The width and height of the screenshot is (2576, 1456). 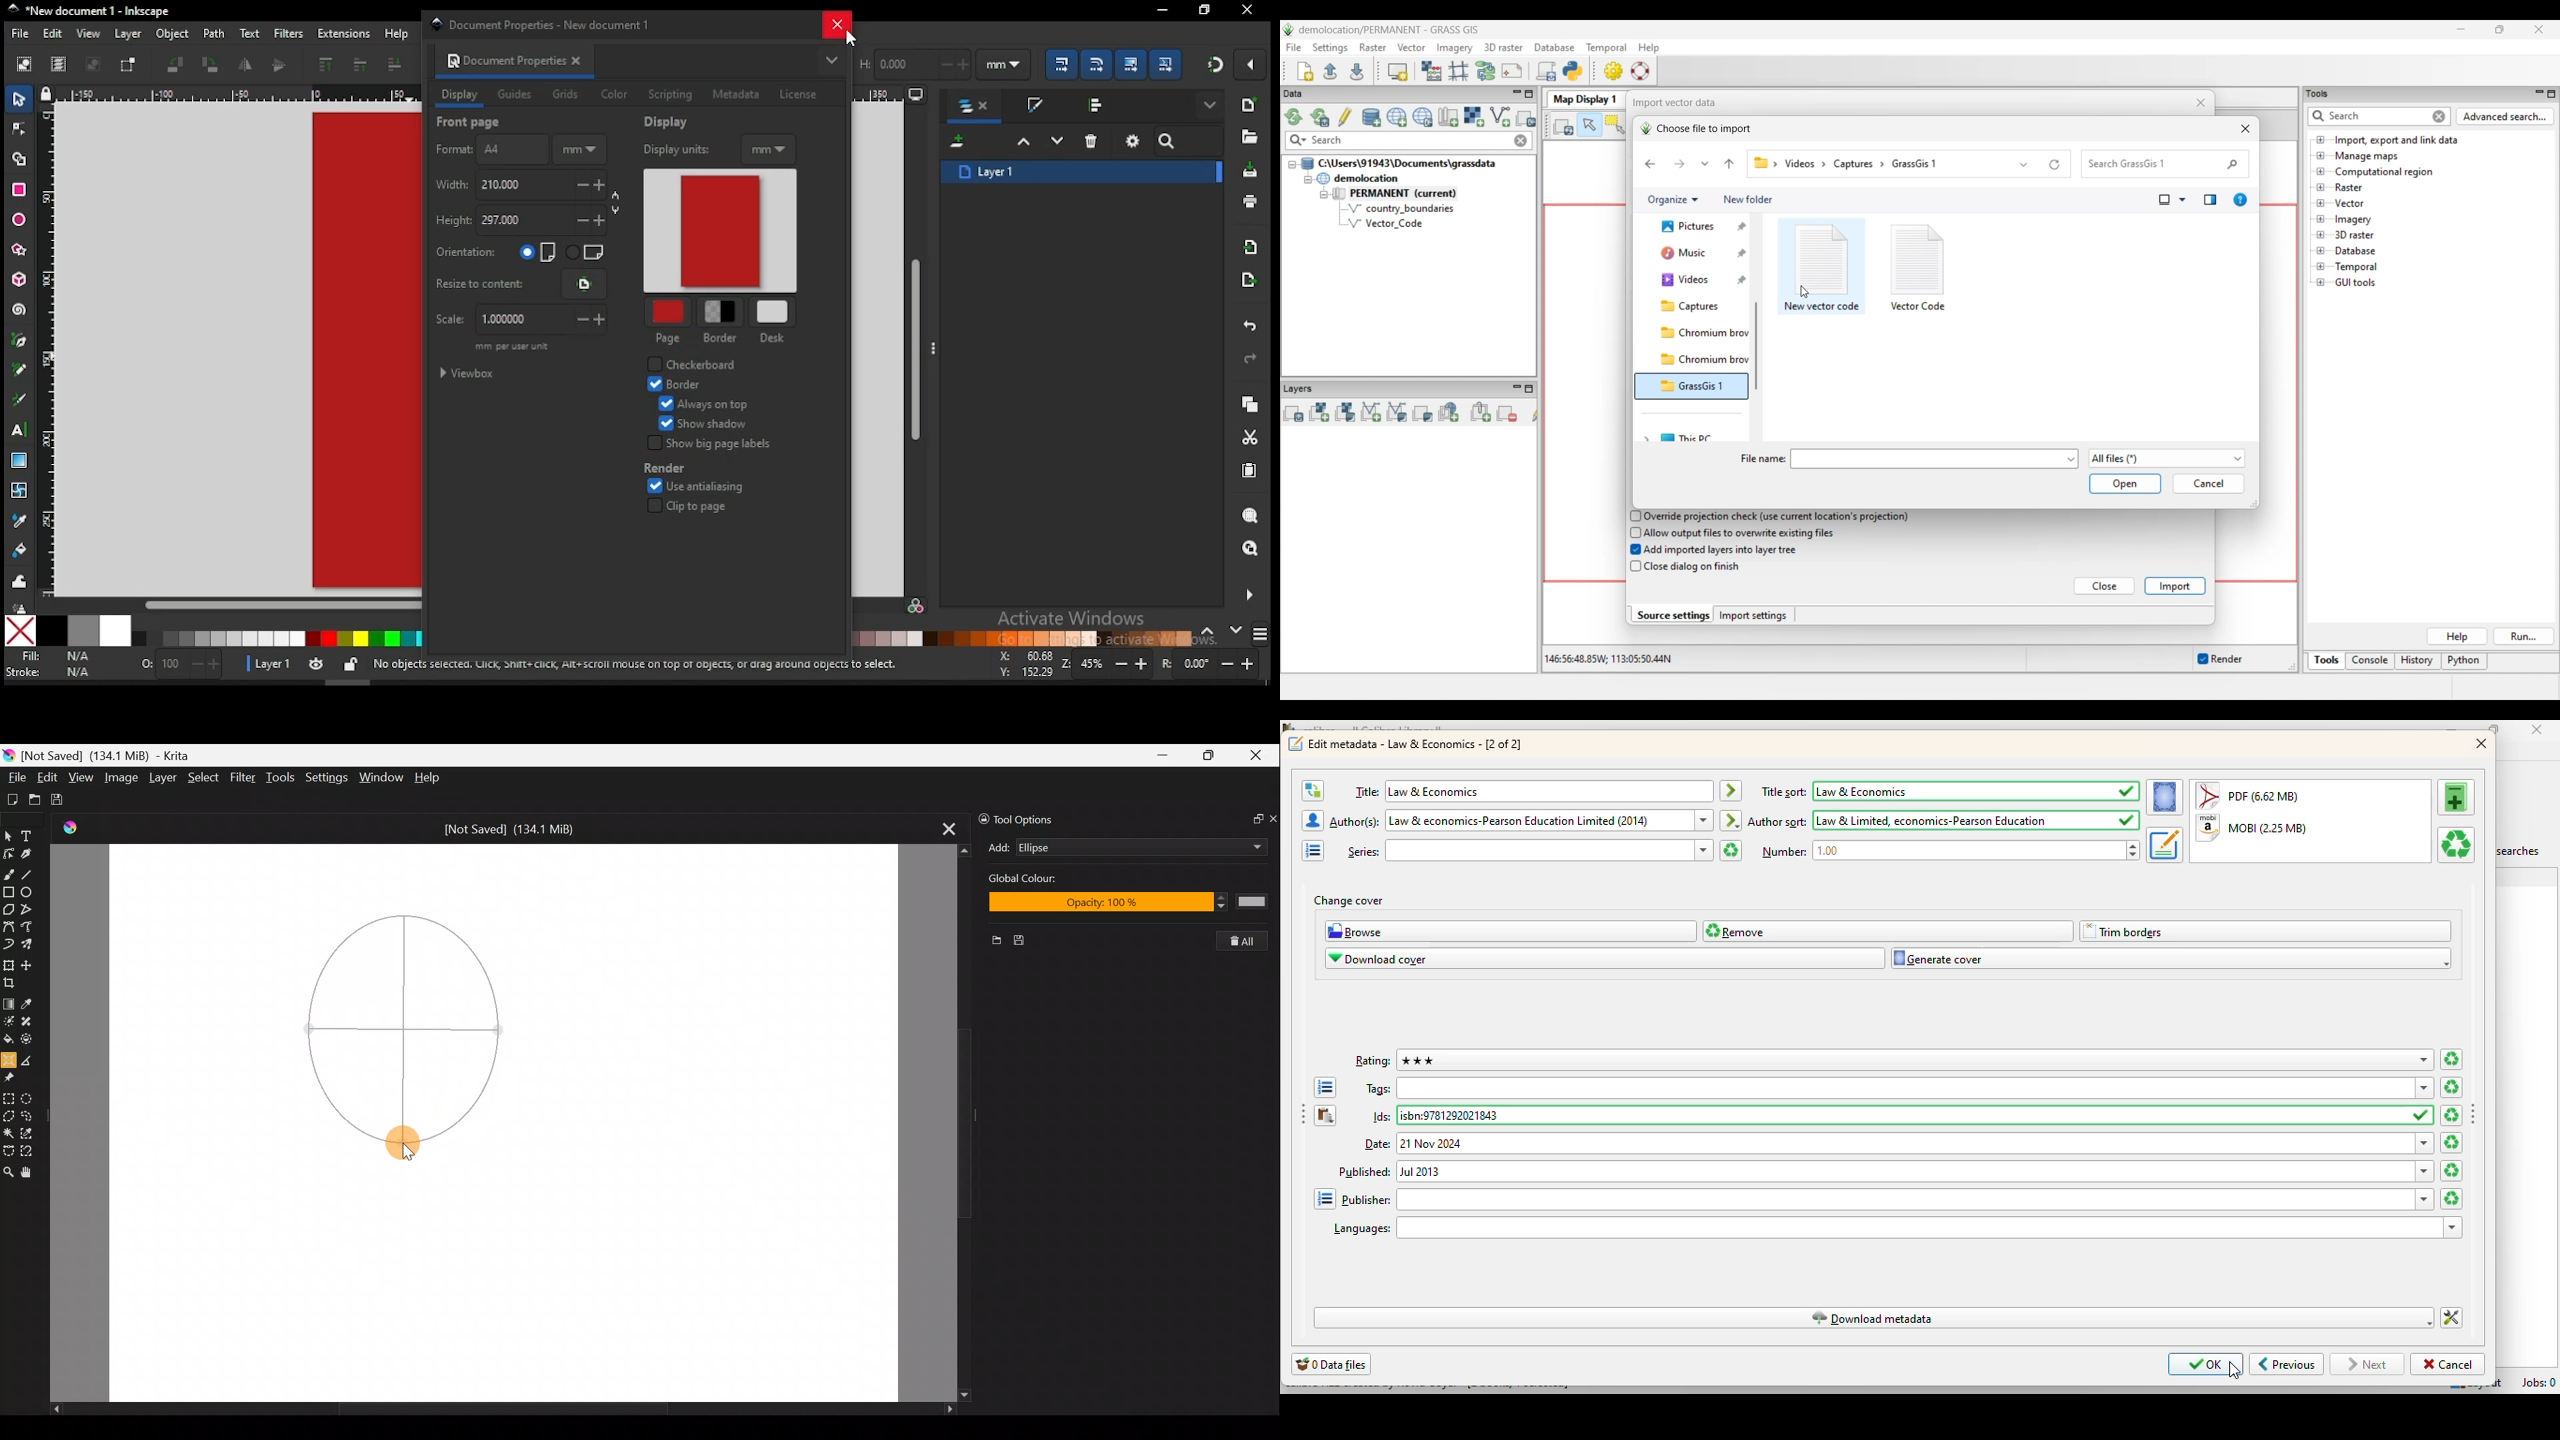 What do you see at coordinates (1108, 664) in the screenshot?
I see `zoom in/zoom out` at bounding box center [1108, 664].